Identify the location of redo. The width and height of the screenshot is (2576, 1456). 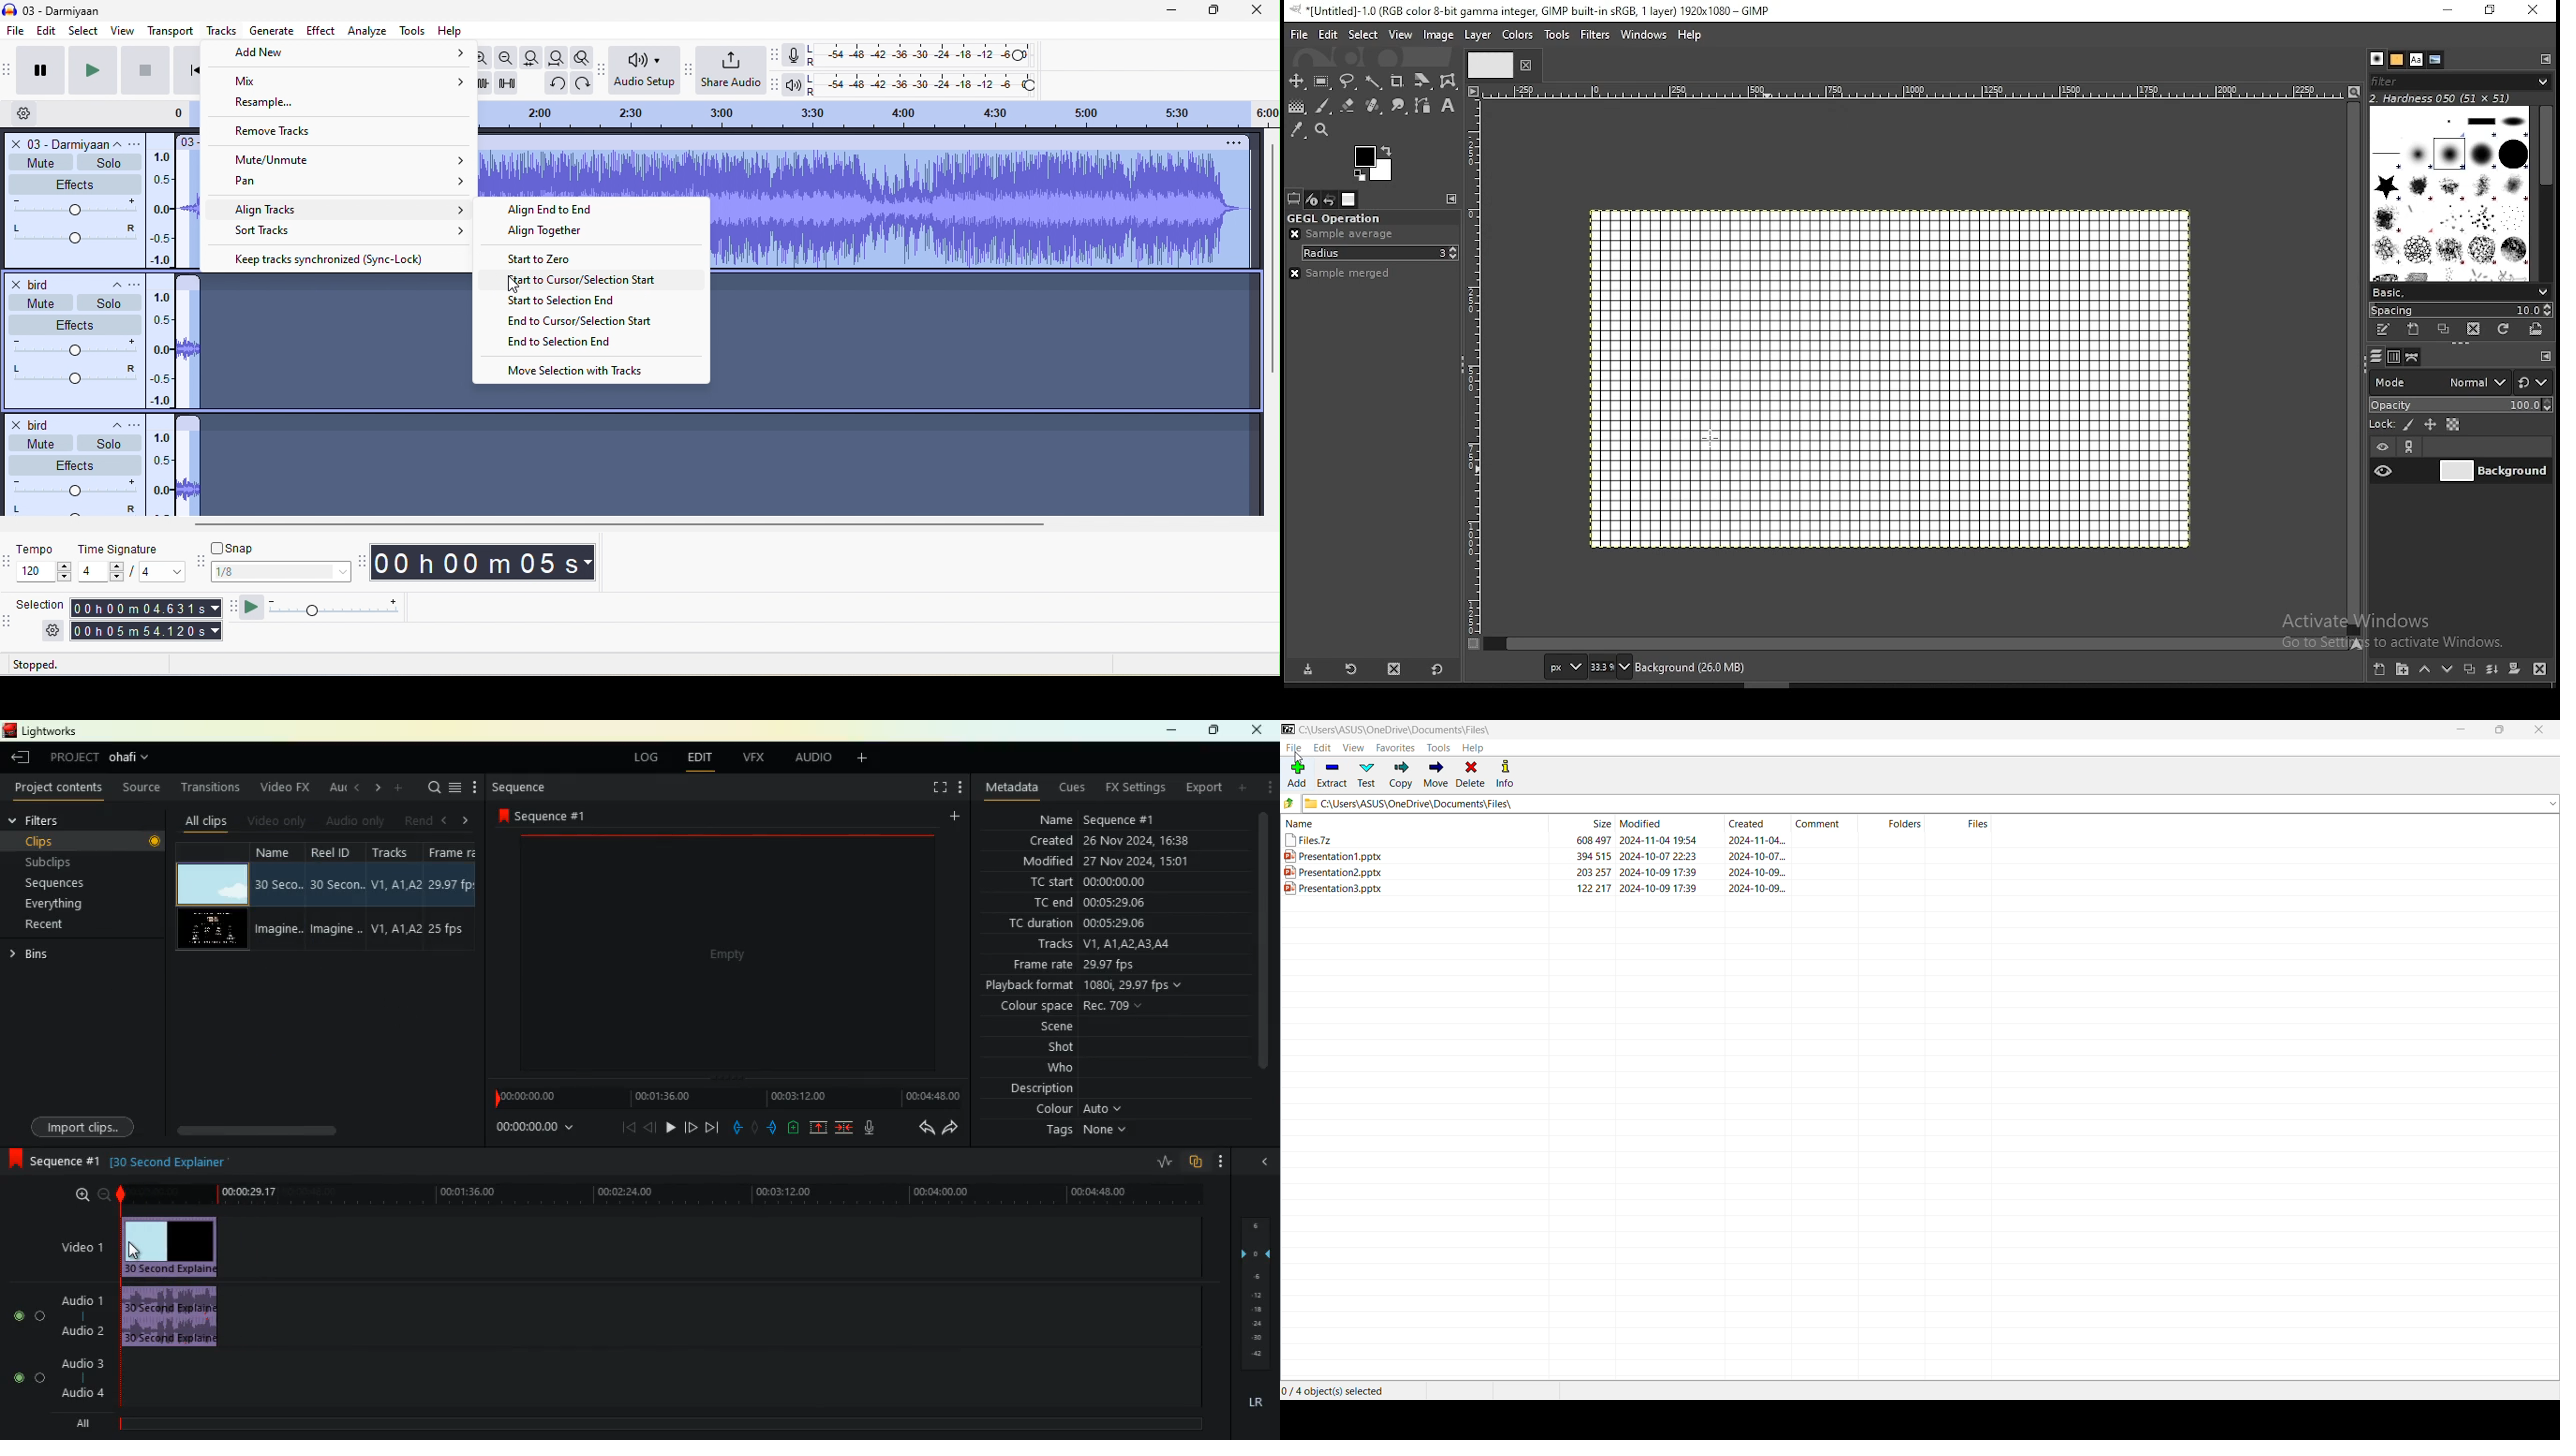
(584, 82).